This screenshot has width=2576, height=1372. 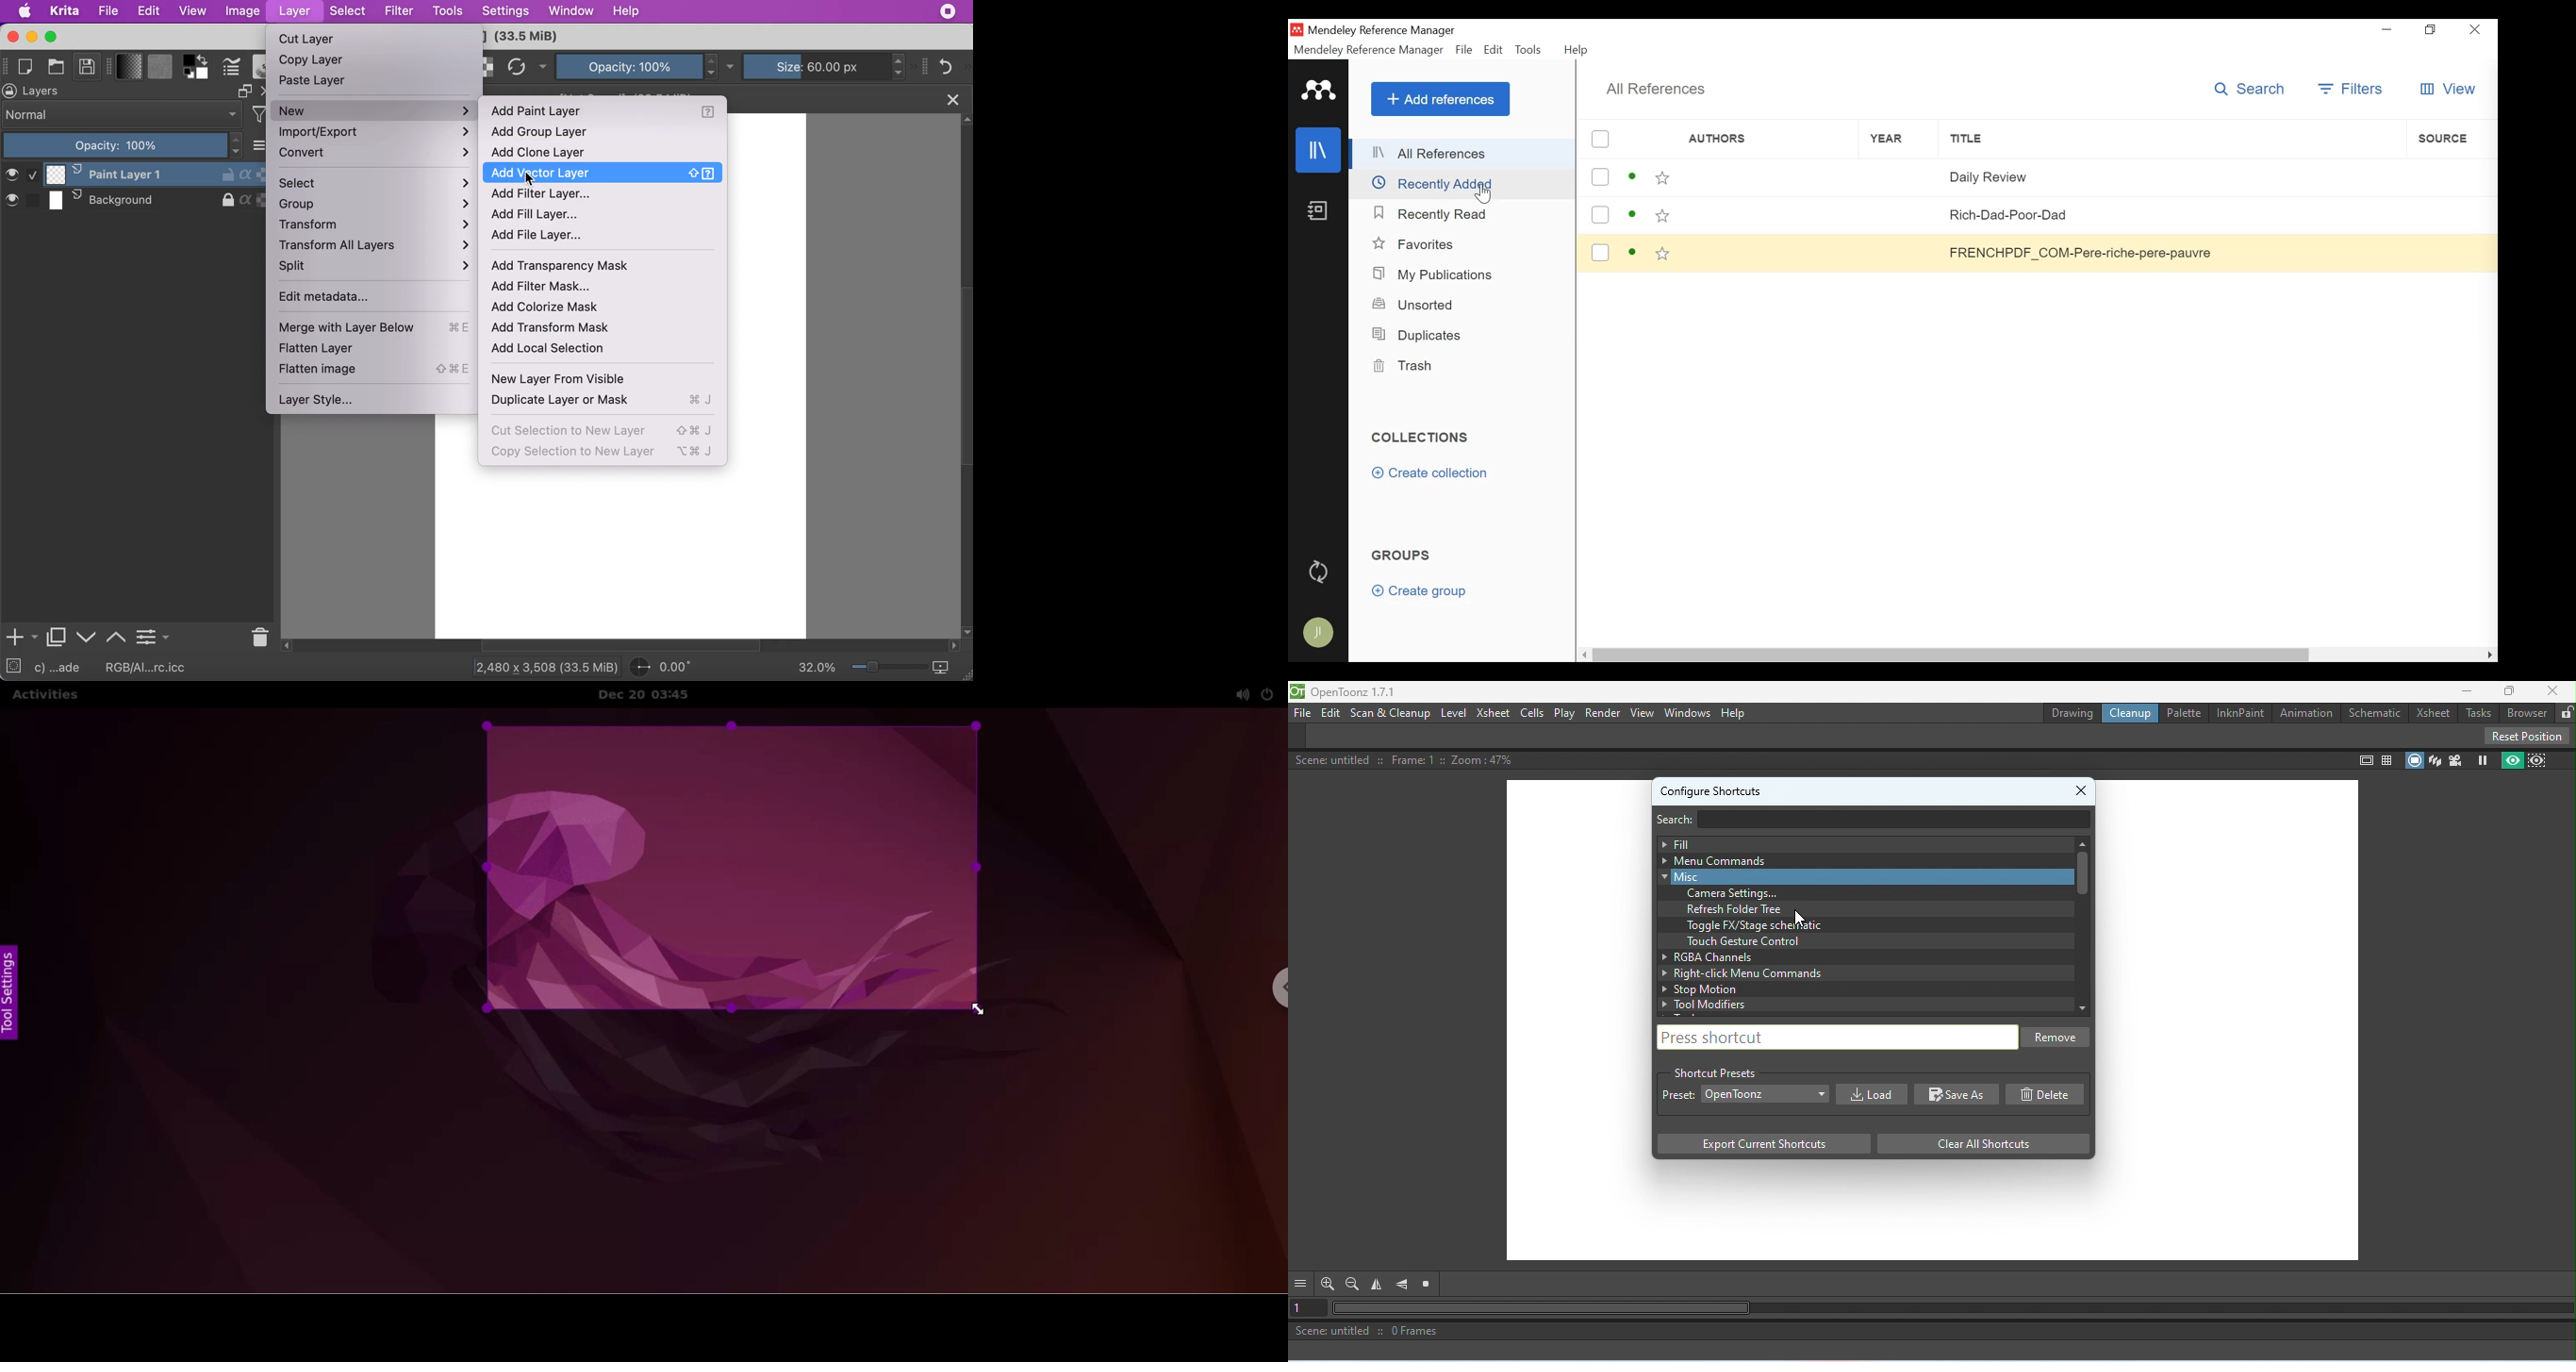 What do you see at coordinates (2451, 212) in the screenshot?
I see `Source` at bounding box center [2451, 212].